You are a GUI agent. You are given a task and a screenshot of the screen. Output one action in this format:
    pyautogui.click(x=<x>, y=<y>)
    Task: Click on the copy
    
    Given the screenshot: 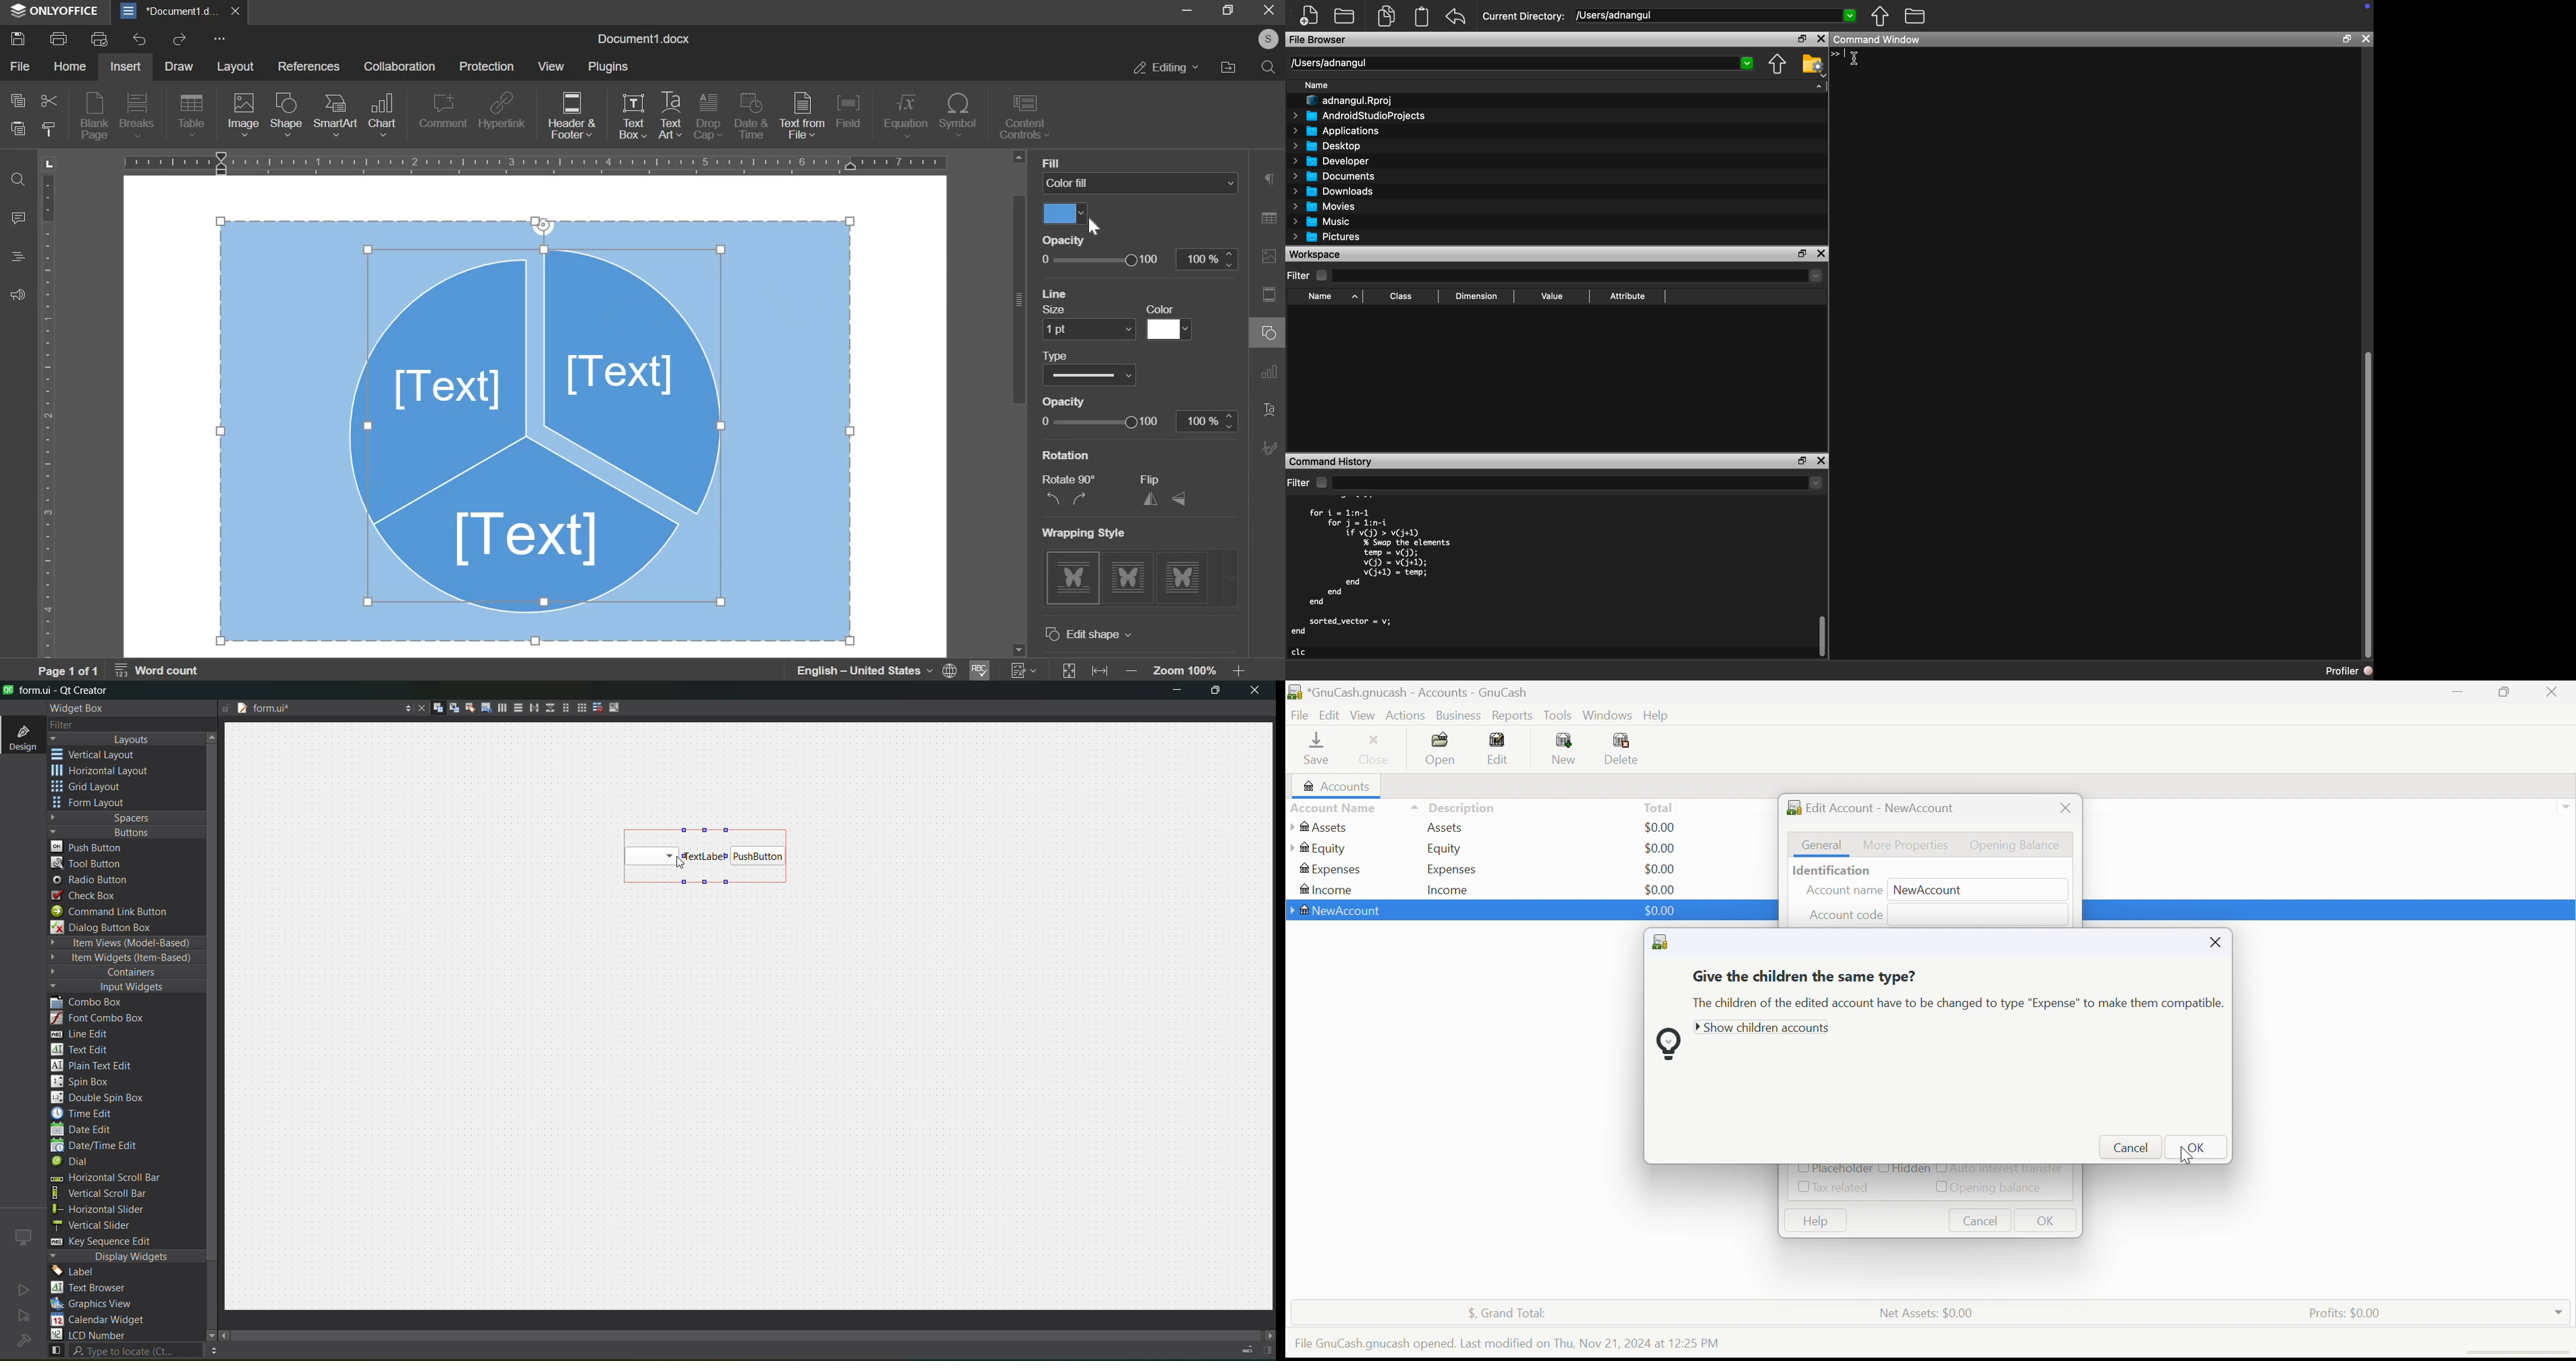 What is the action you would take?
    pyautogui.click(x=18, y=103)
    